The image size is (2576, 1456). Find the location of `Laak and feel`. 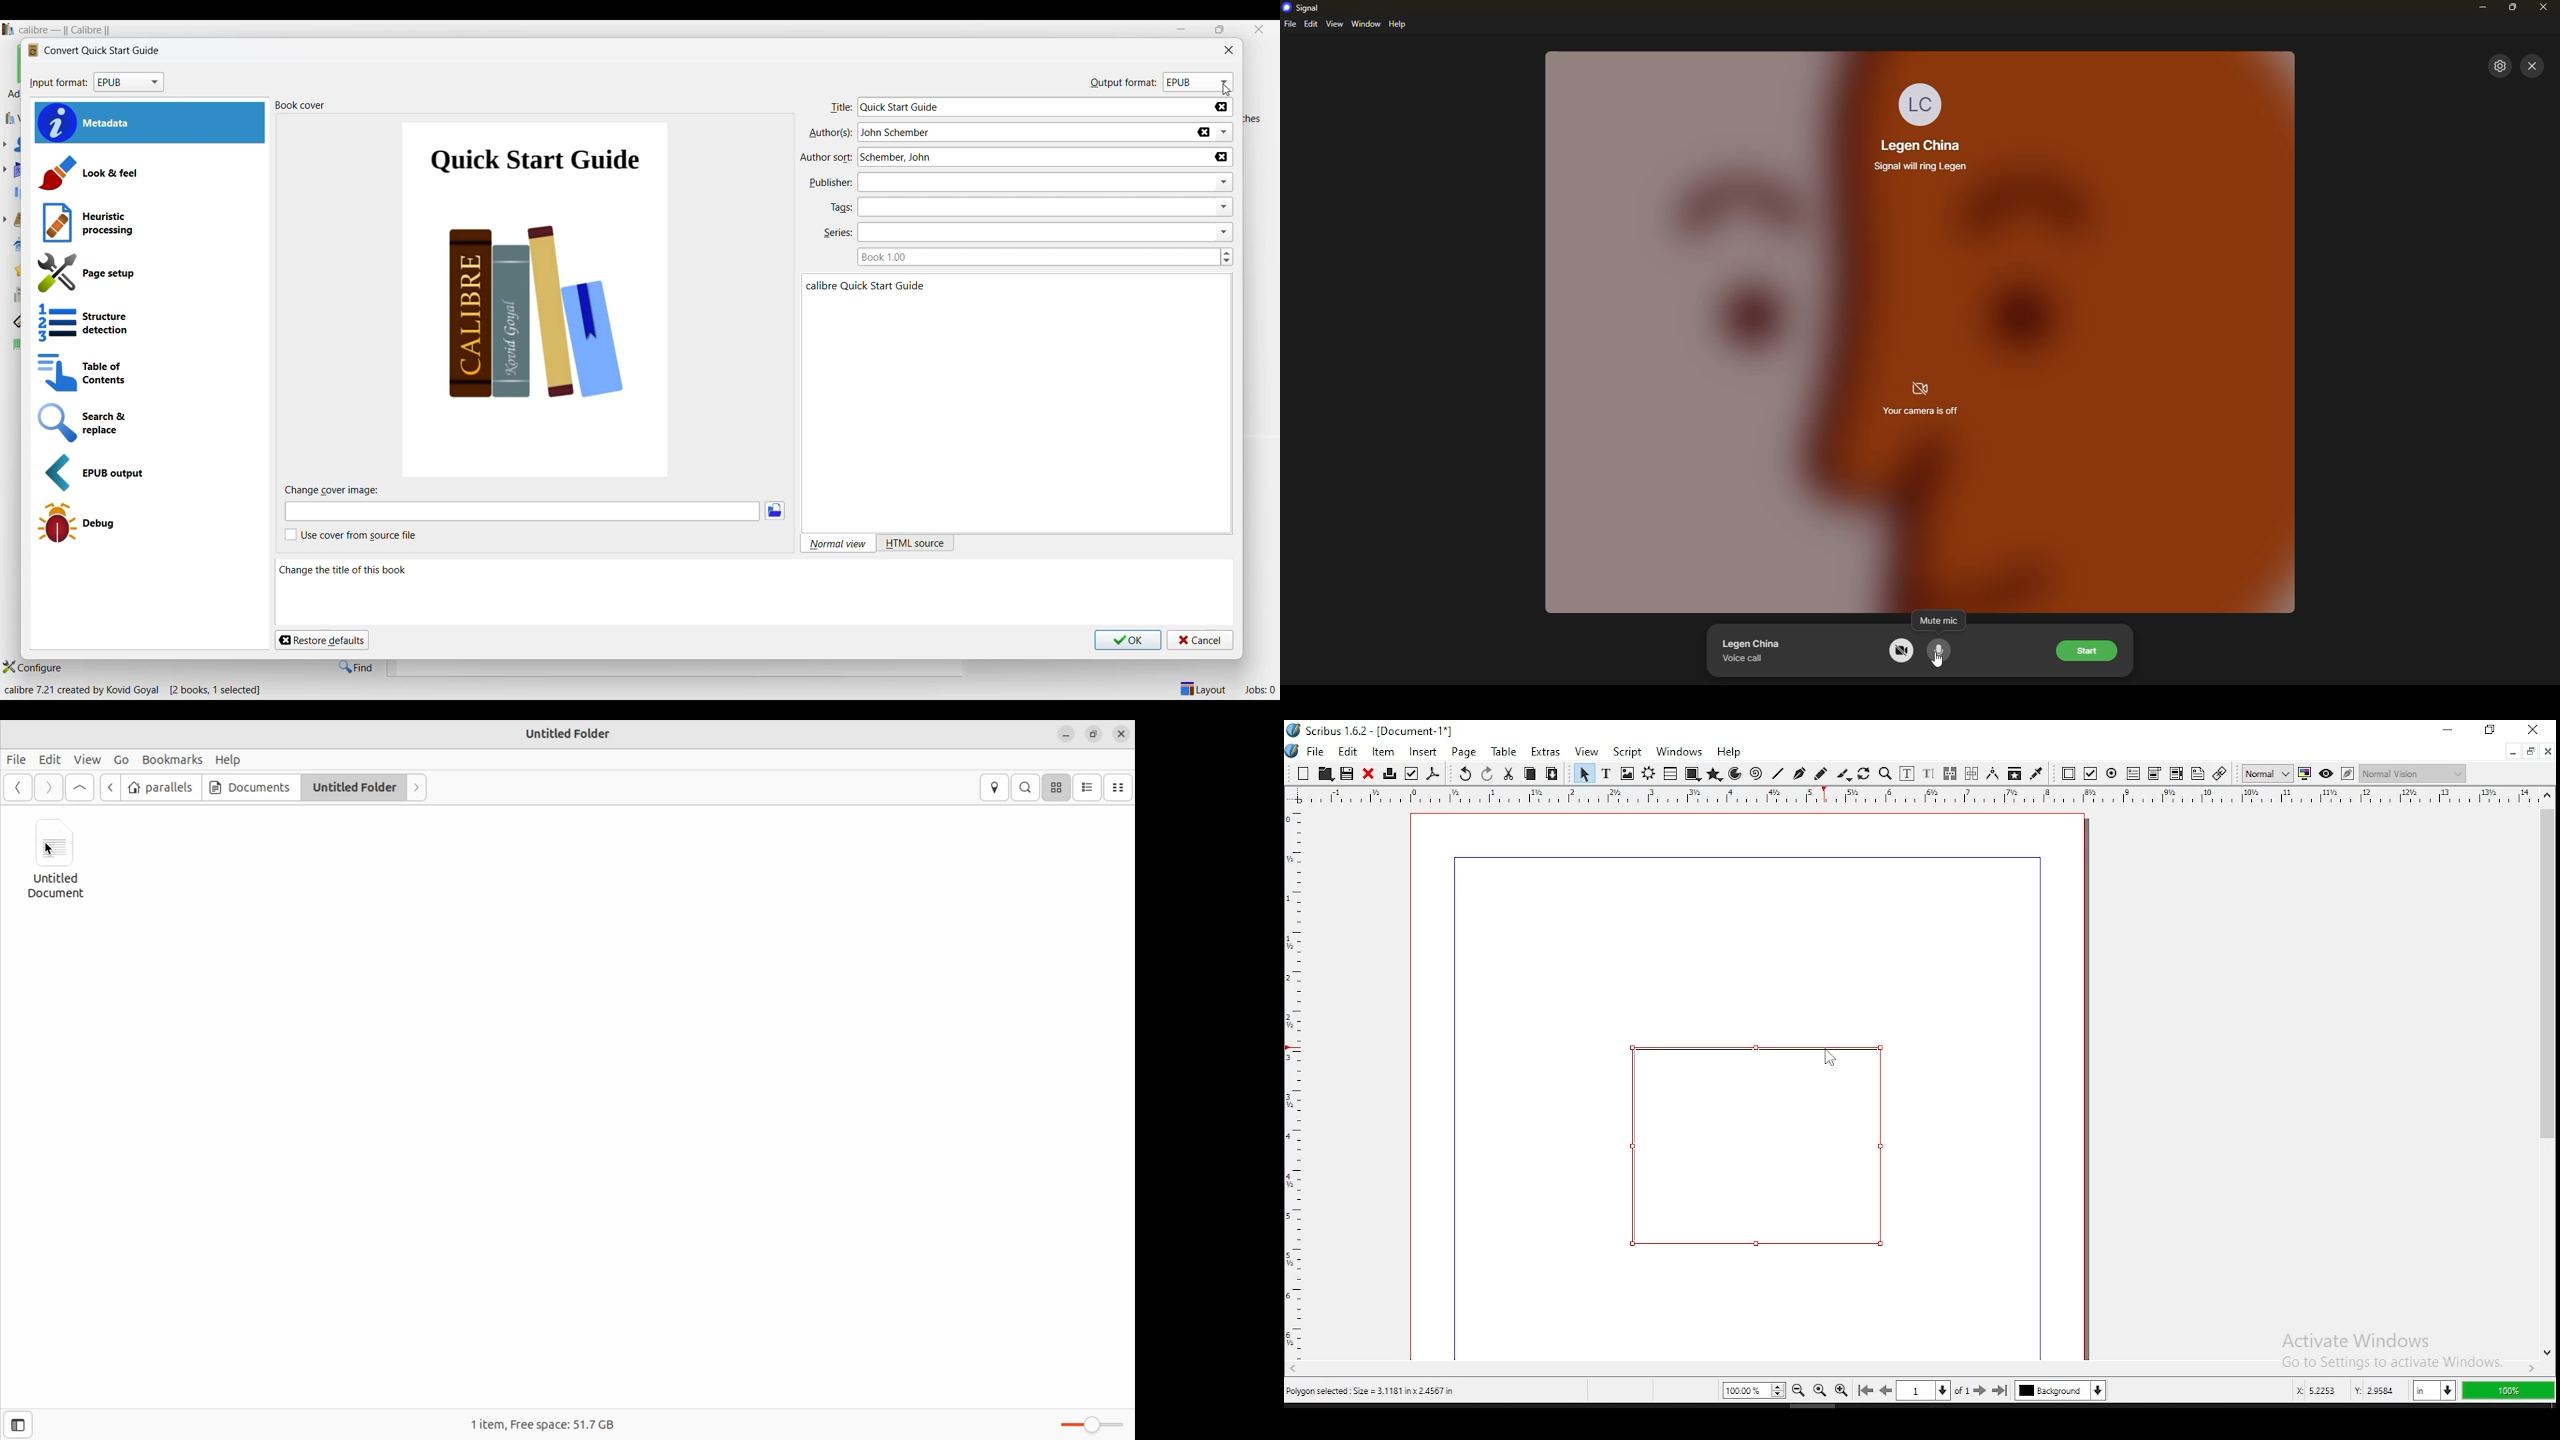

Laak and feel is located at coordinates (148, 173).